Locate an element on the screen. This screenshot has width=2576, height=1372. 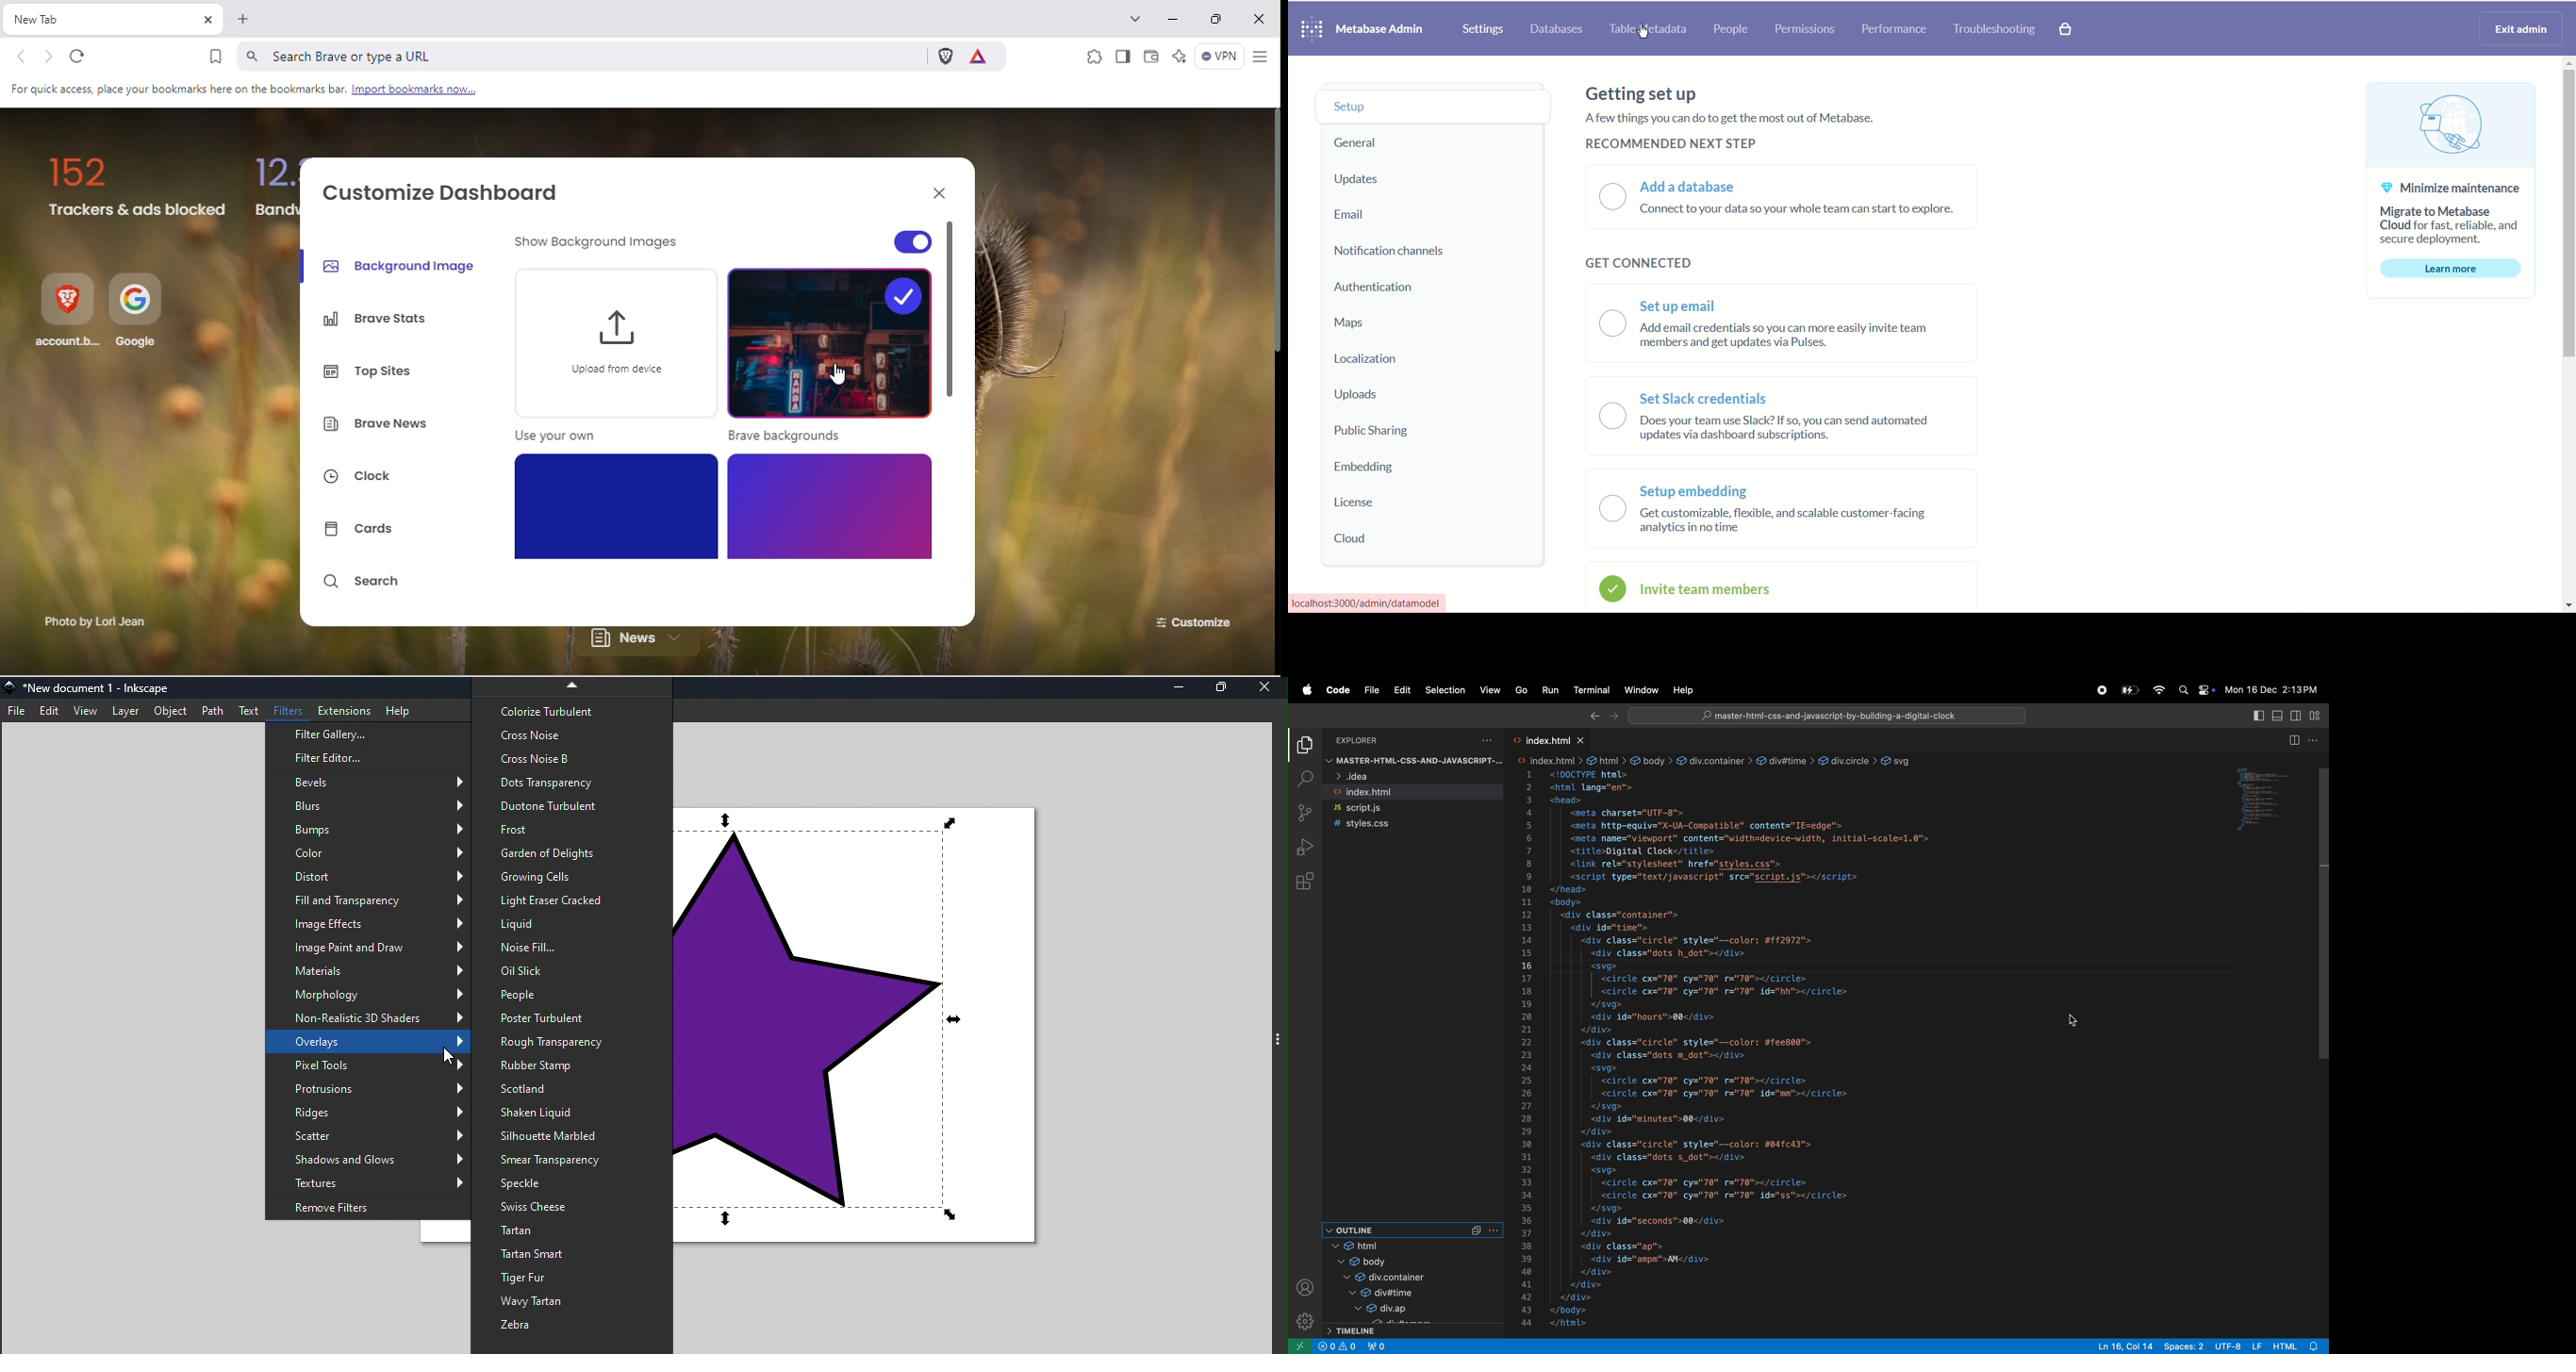
troubleshooting is located at coordinates (1994, 29).